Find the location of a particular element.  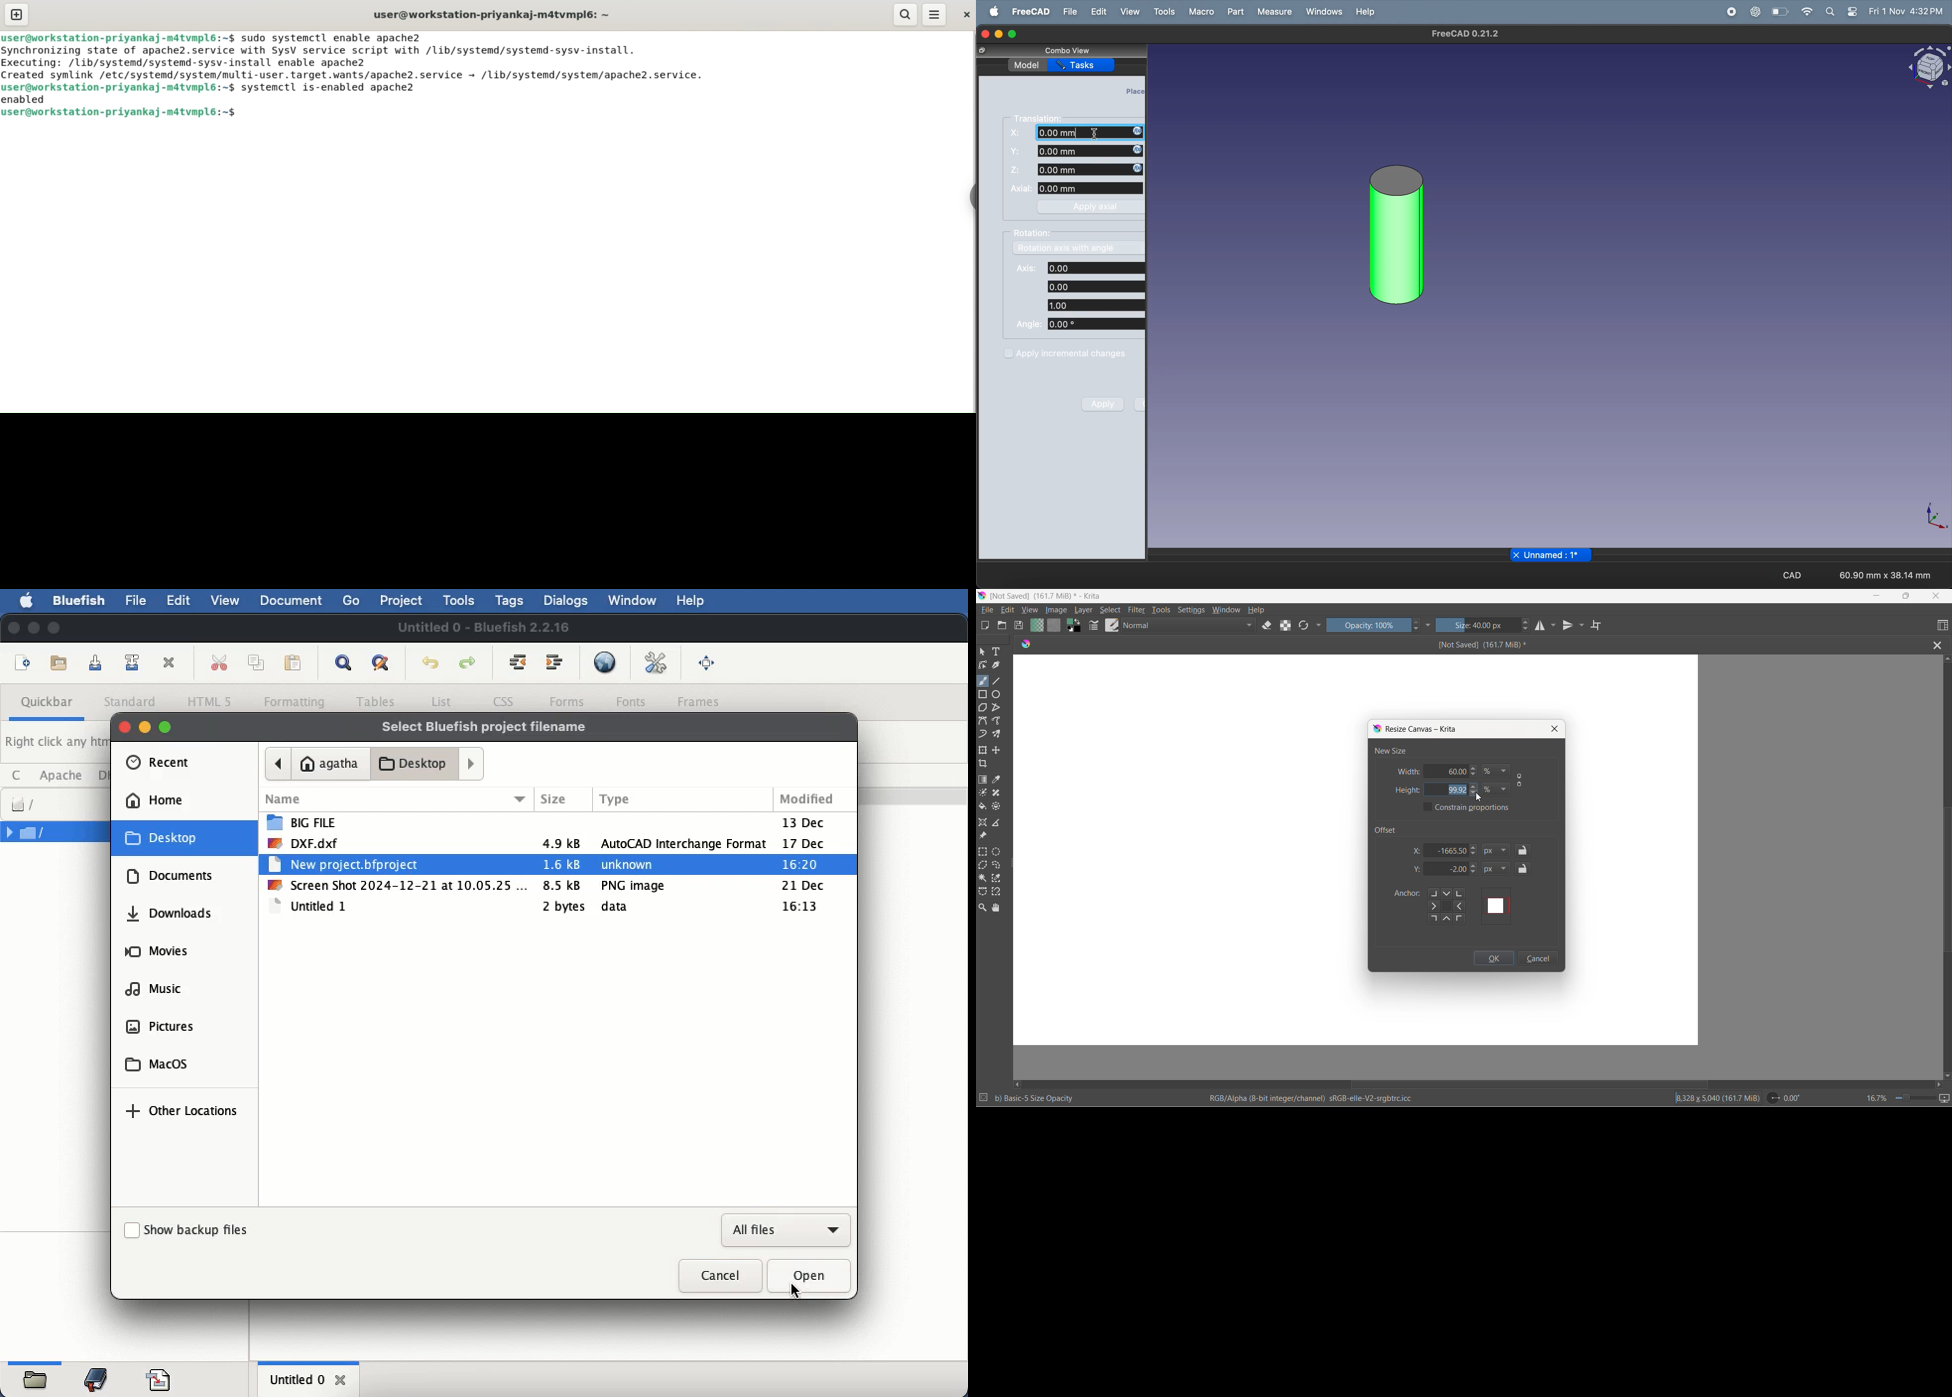

minimize is located at coordinates (1877, 597).